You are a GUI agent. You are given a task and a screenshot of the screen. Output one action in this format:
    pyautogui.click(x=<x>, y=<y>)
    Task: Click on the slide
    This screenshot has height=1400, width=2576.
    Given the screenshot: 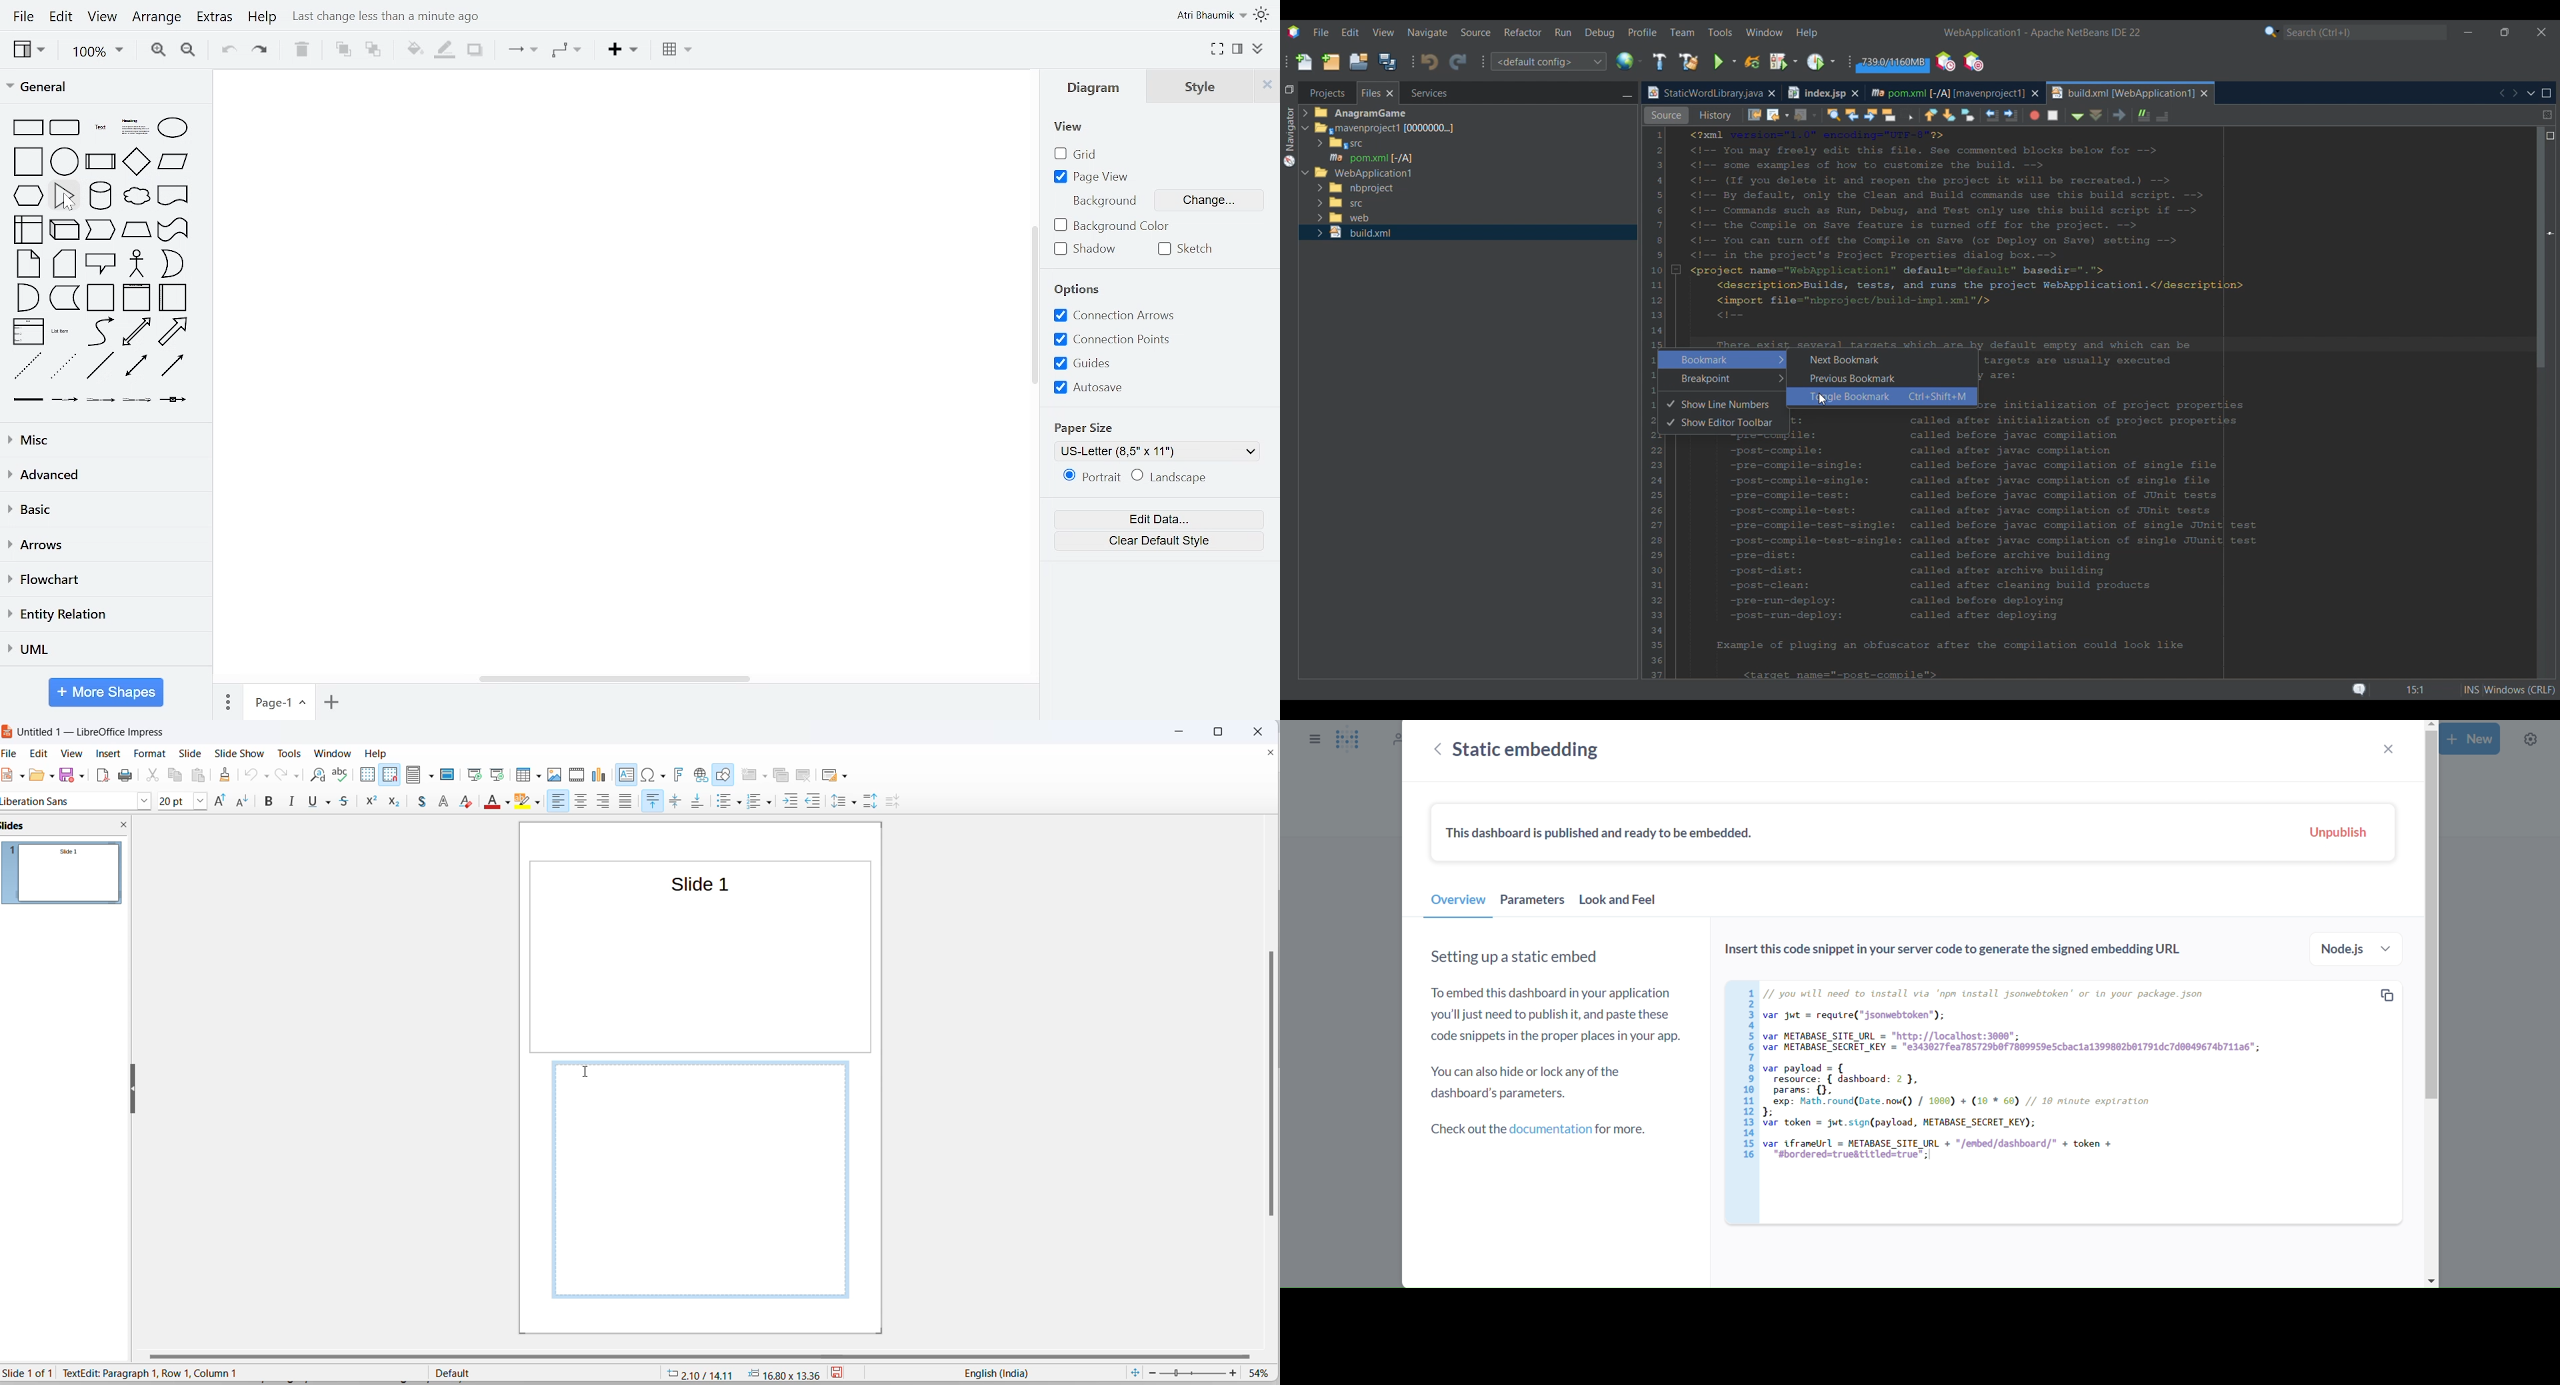 What is the action you would take?
    pyautogui.click(x=192, y=753)
    